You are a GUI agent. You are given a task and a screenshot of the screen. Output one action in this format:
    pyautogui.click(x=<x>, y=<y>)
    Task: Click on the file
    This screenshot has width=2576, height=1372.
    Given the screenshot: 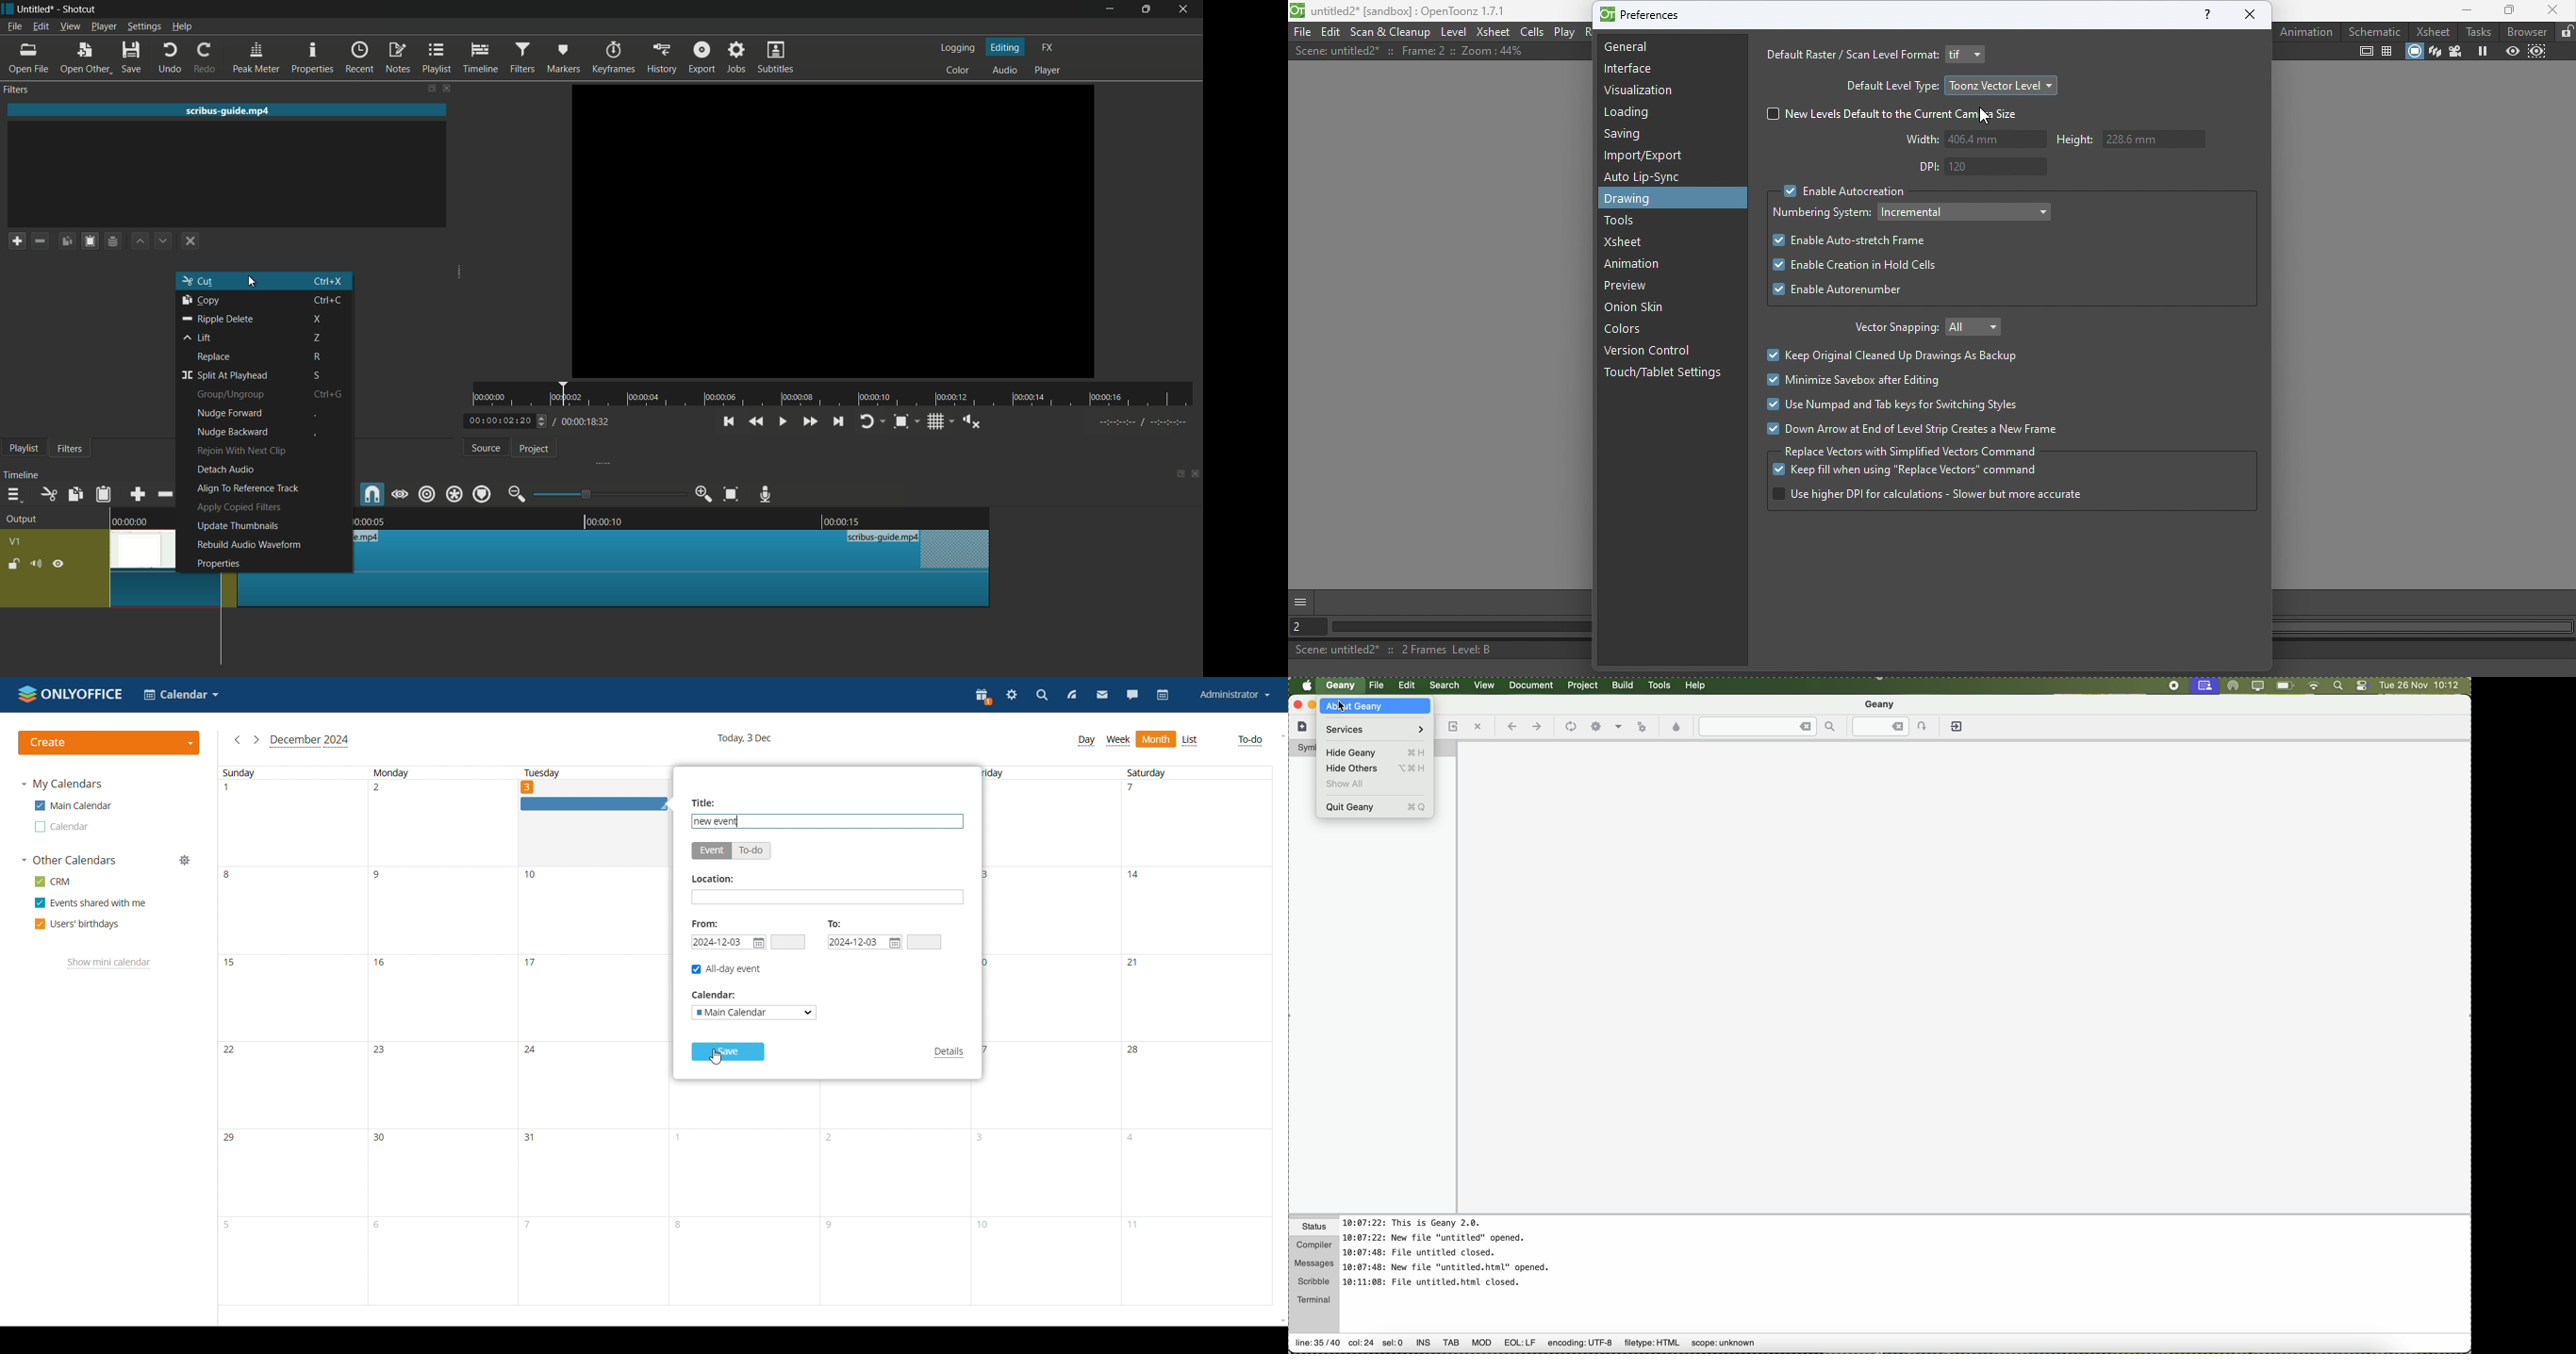 What is the action you would take?
    pyautogui.click(x=1377, y=686)
    